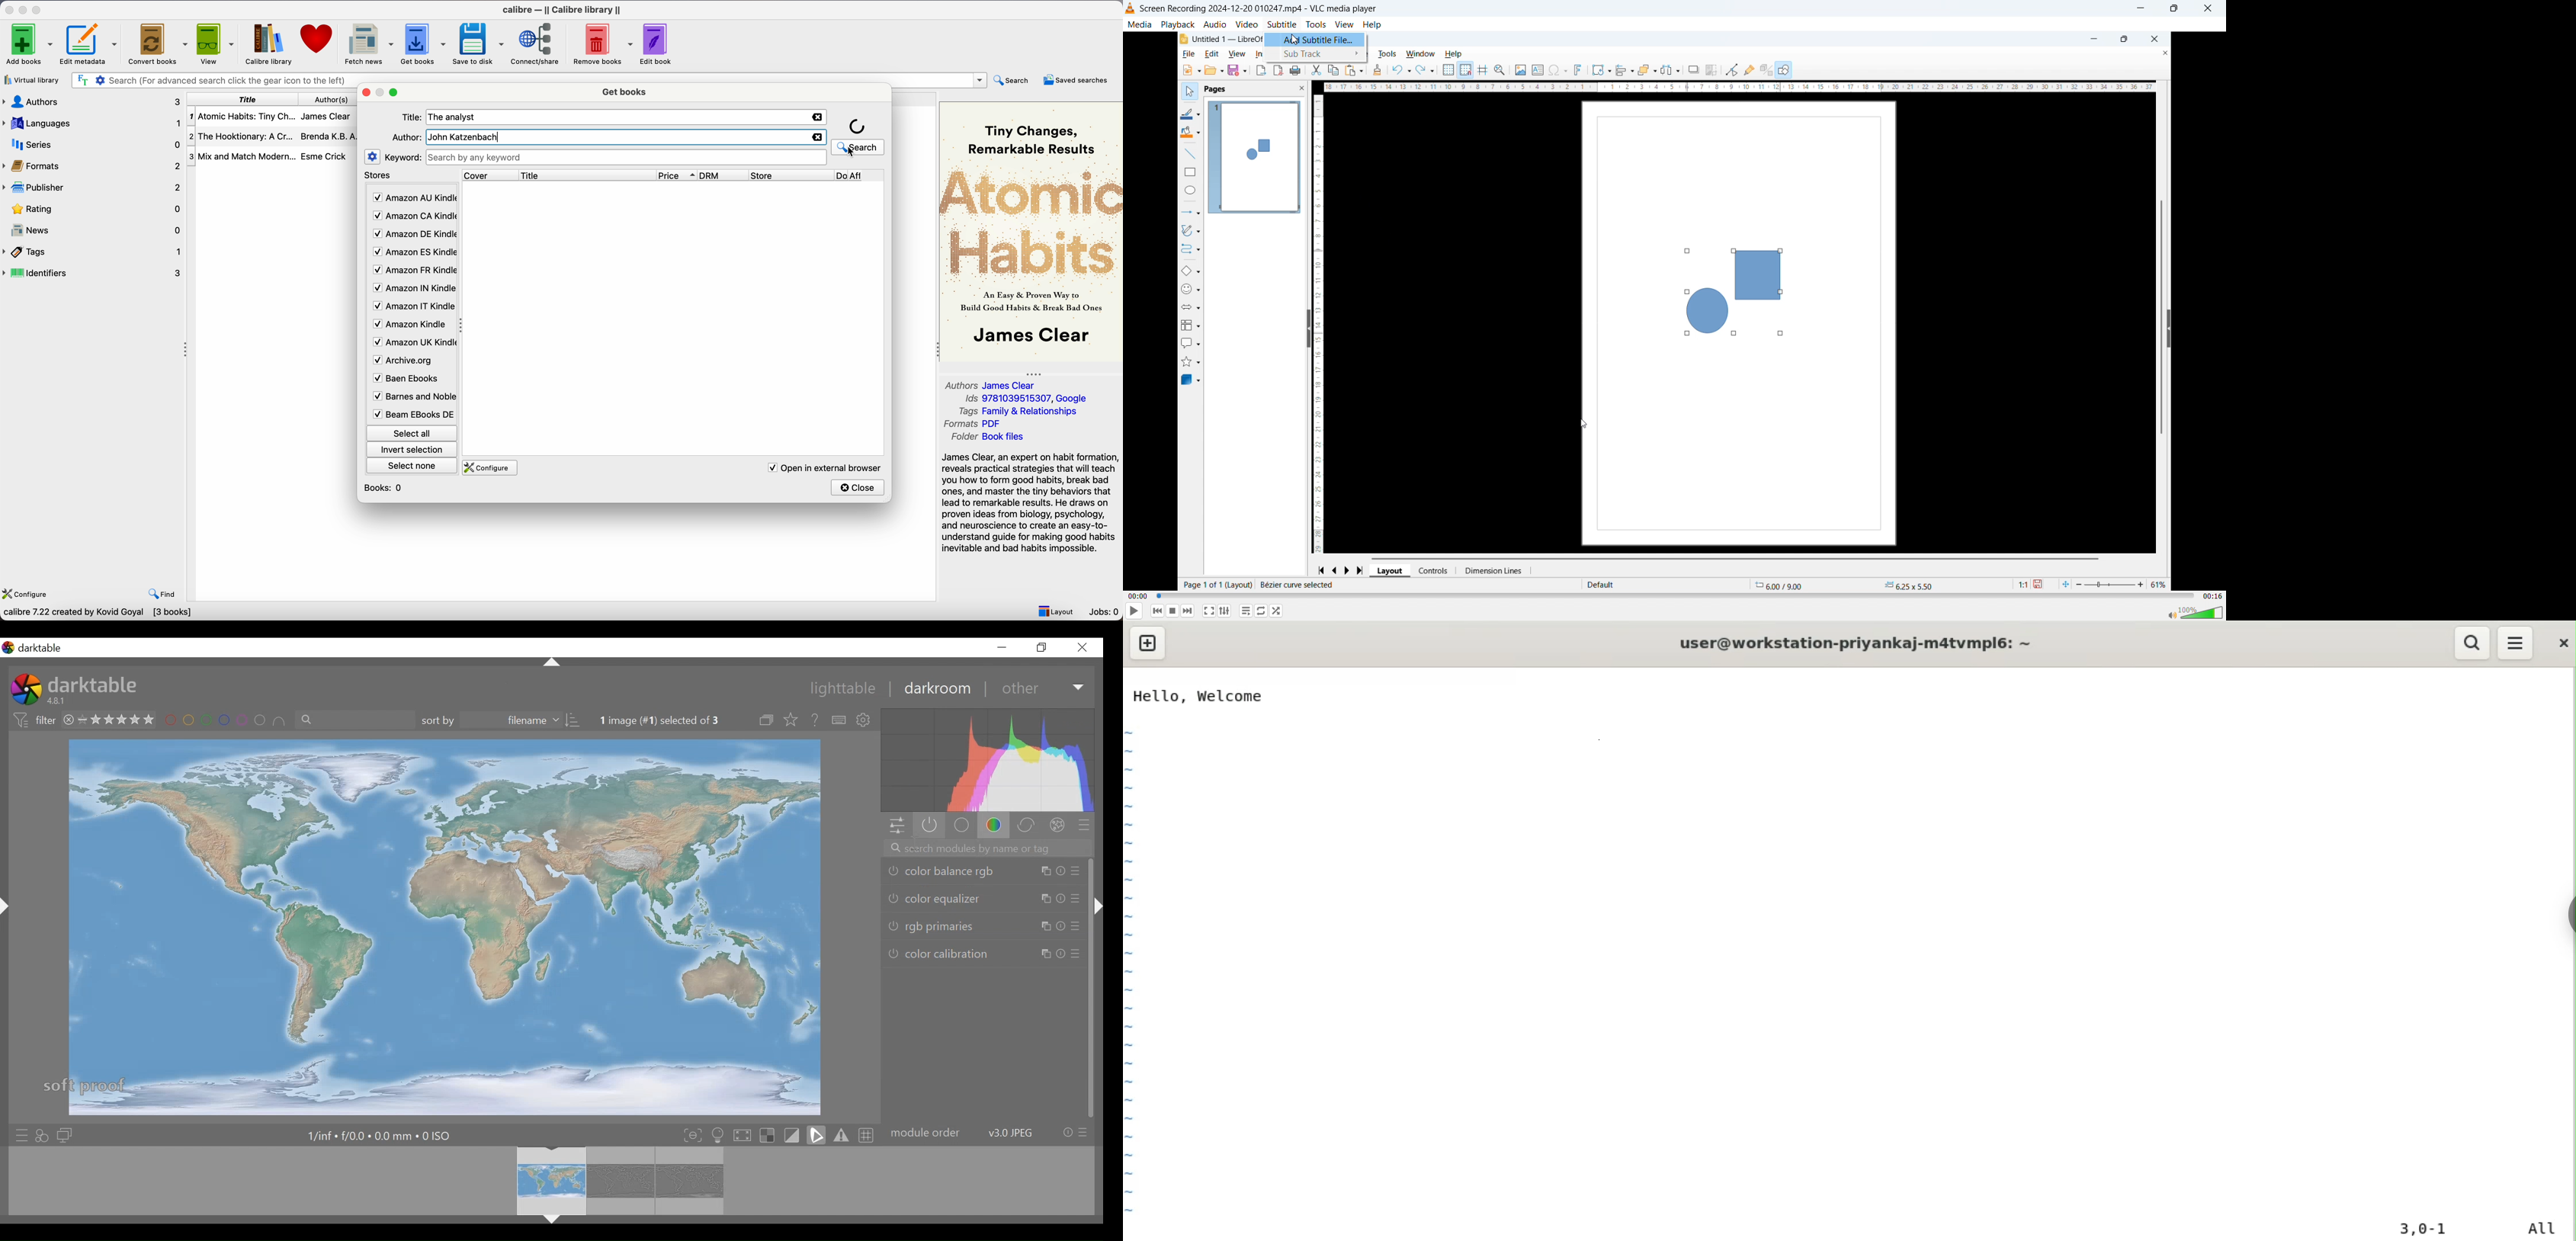  Describe the element at coordinates (412, 415) in the screenshot. I see `Beam Ebooks DE` at that location.